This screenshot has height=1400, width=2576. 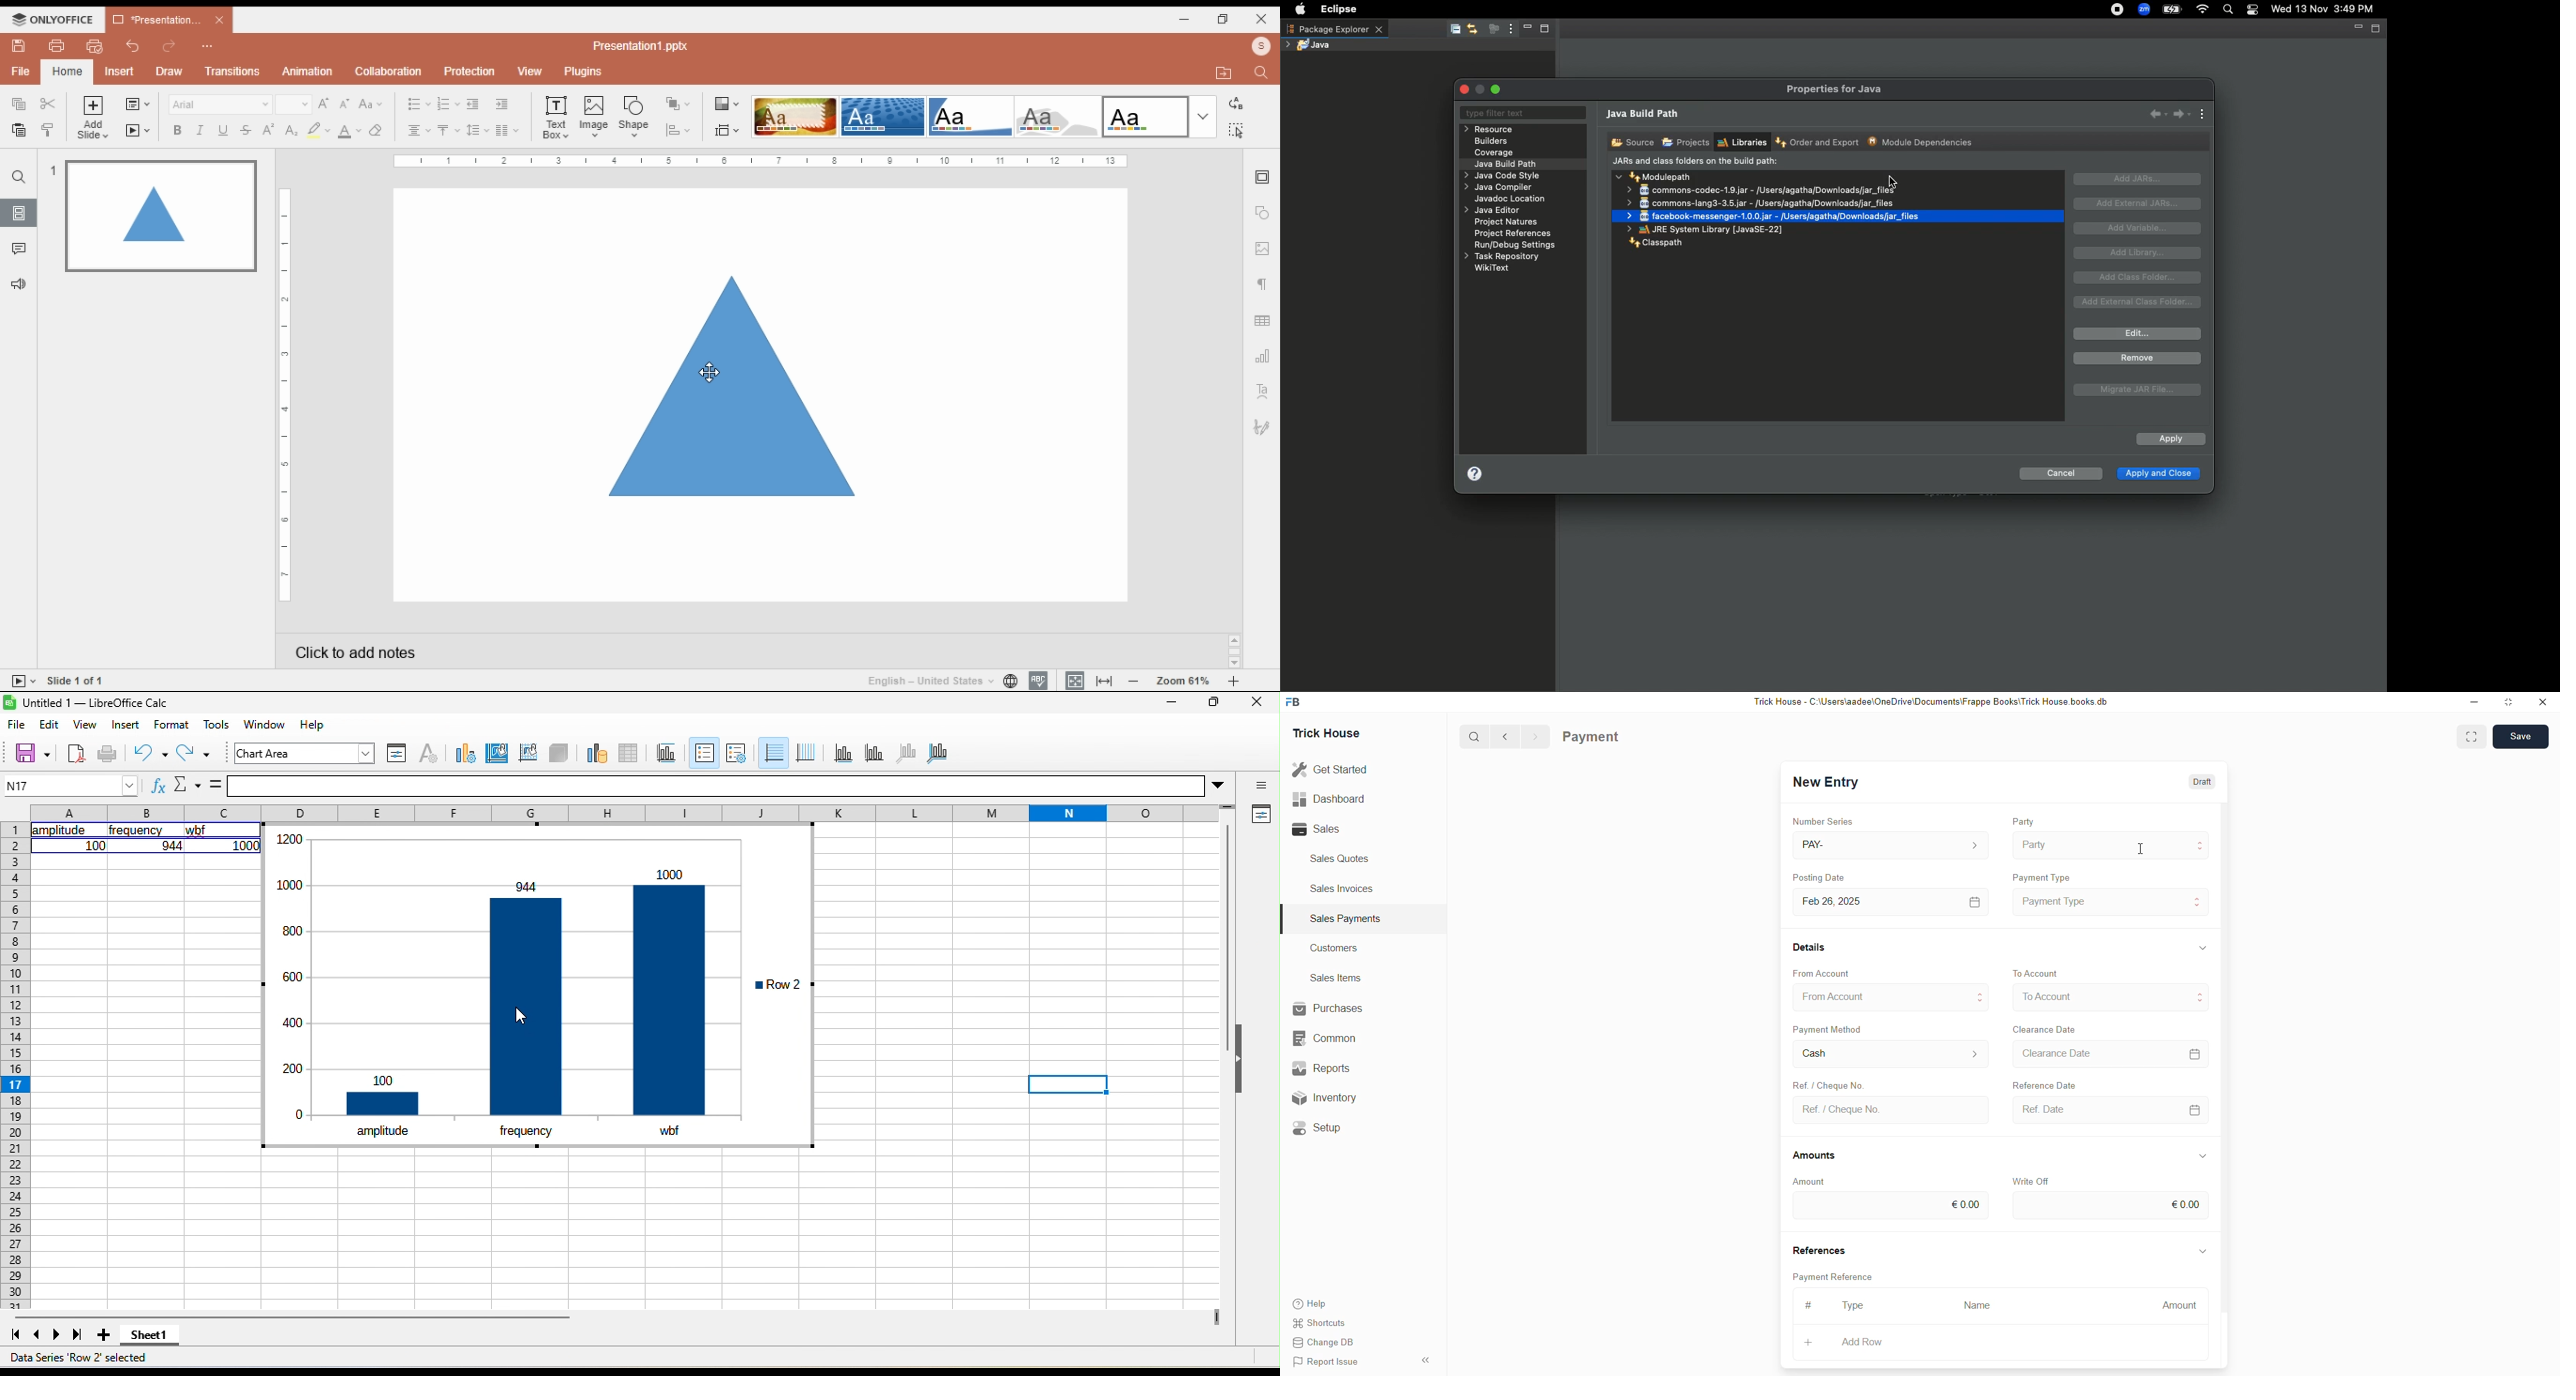 I want to click on line spacing, so click(x=479, y=130).